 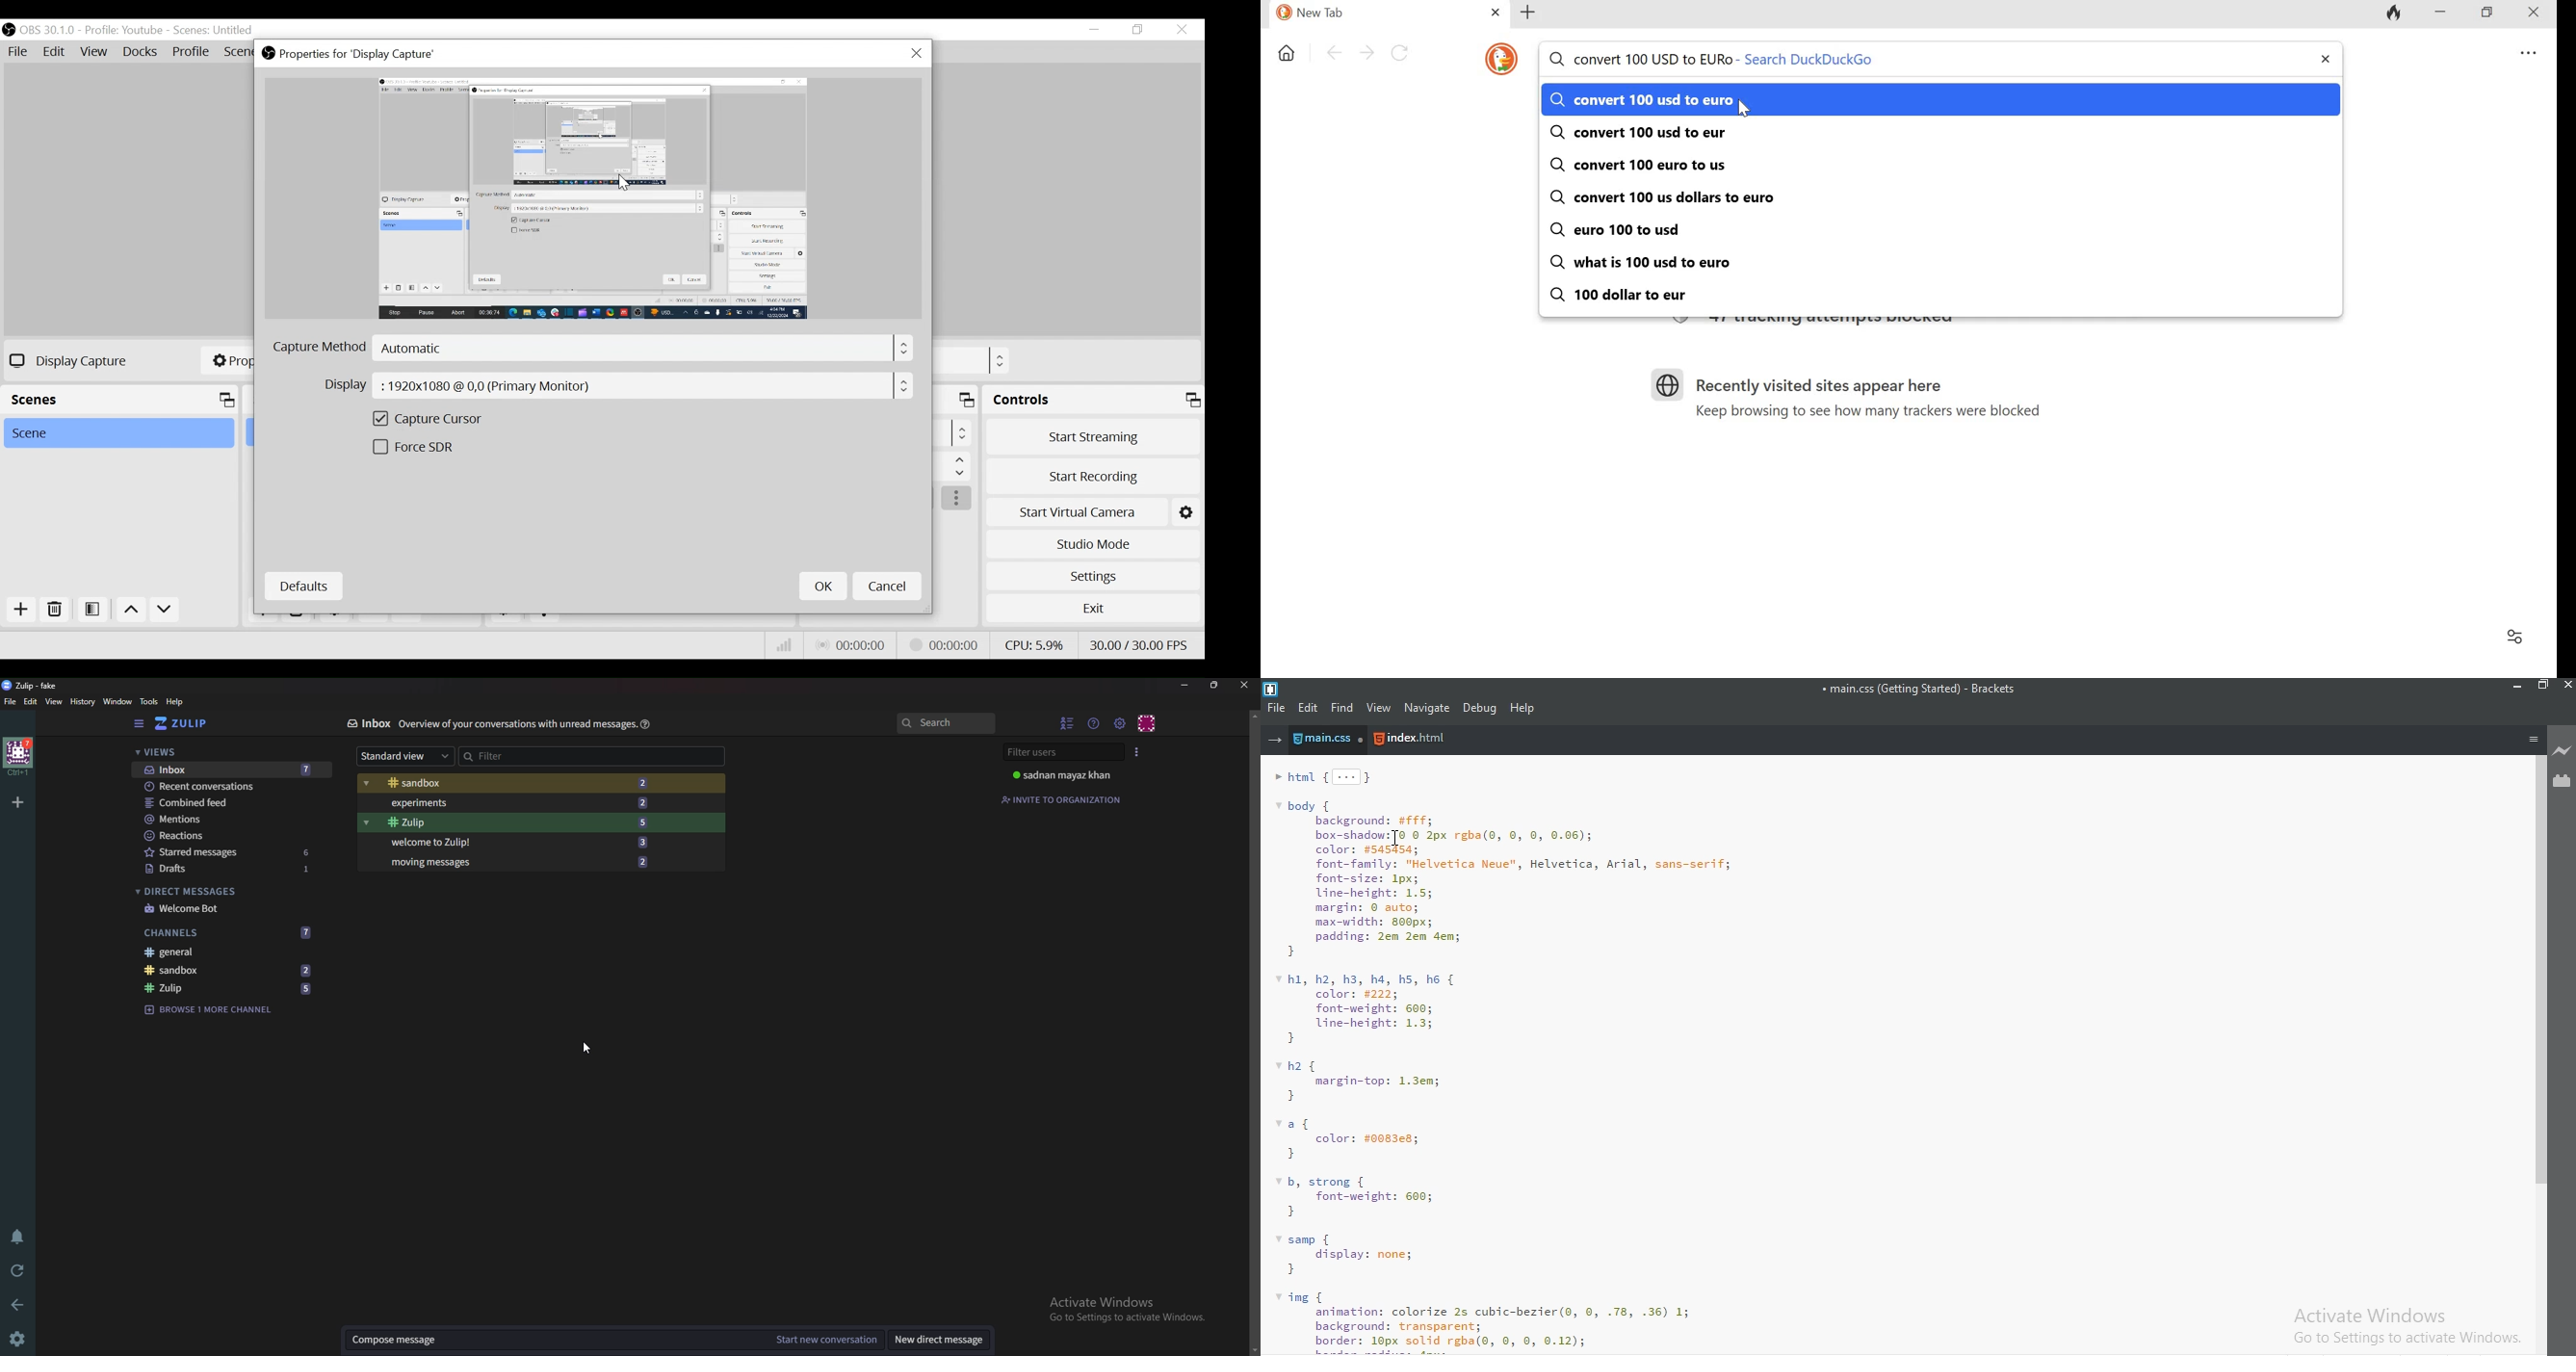 What do you see at coordinates (586, 1046) in the screenshot?
I see `cursor` at bounding box center [586, 1046].